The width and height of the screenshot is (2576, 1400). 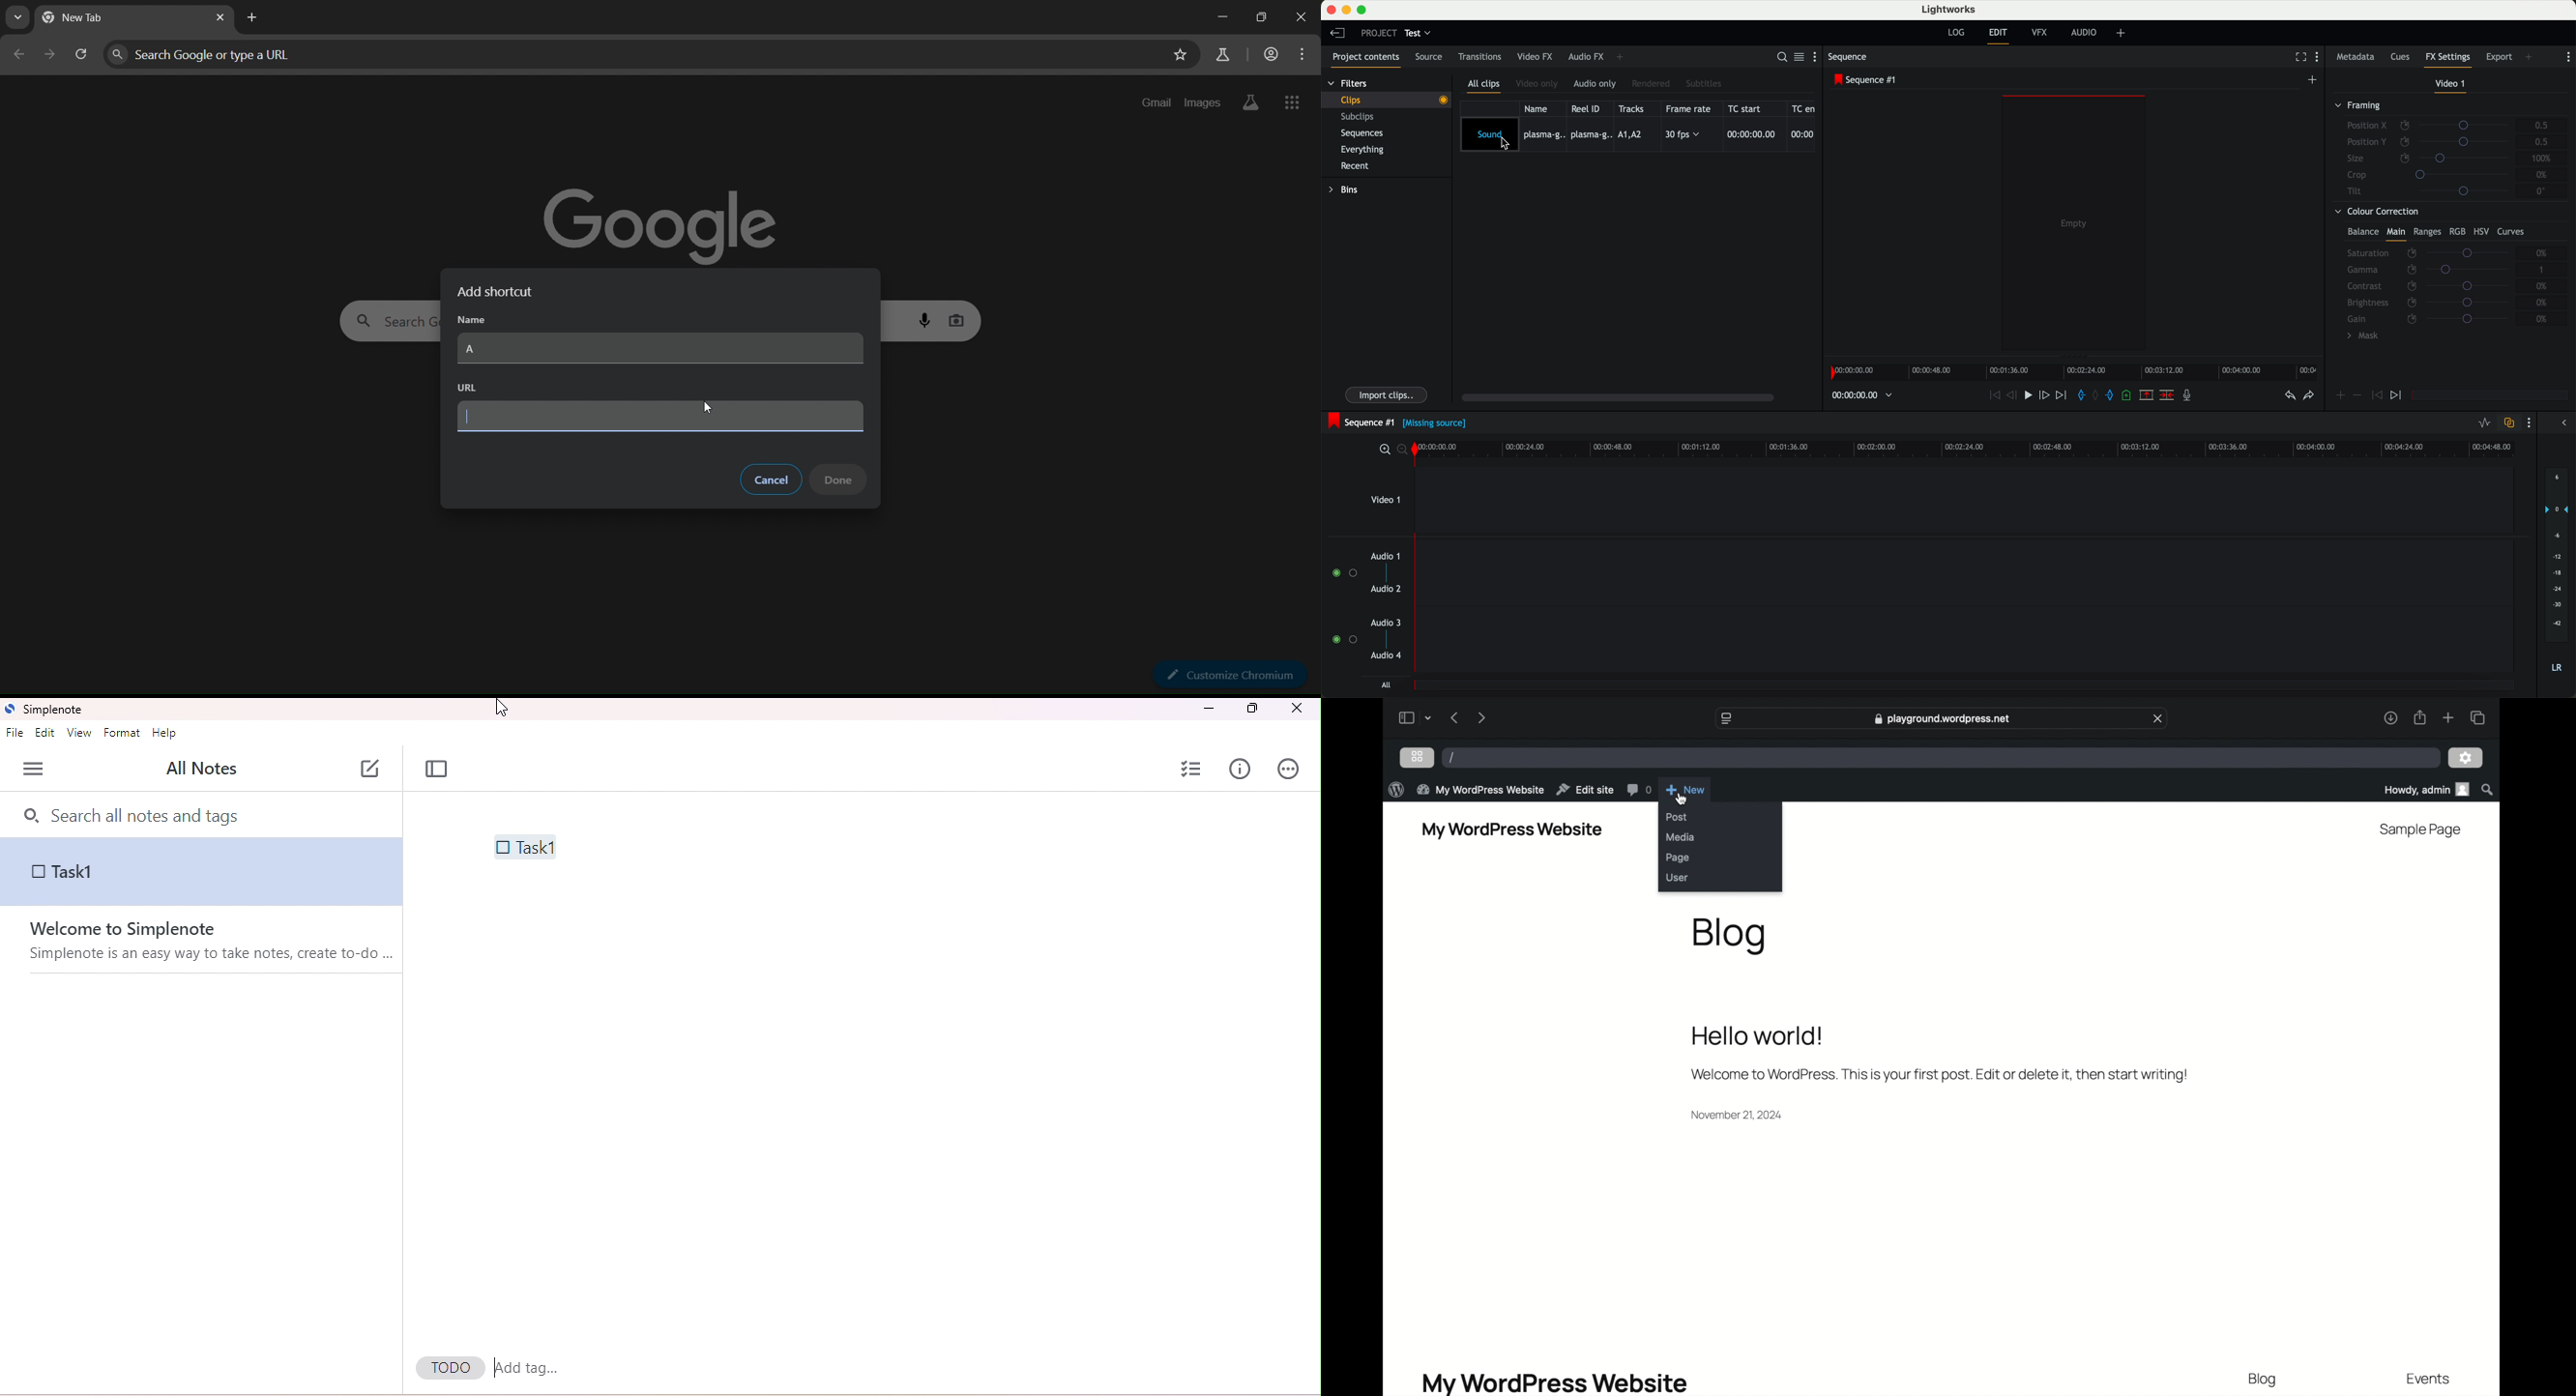 I want to click on TC start, so click(x=1749, y=109).